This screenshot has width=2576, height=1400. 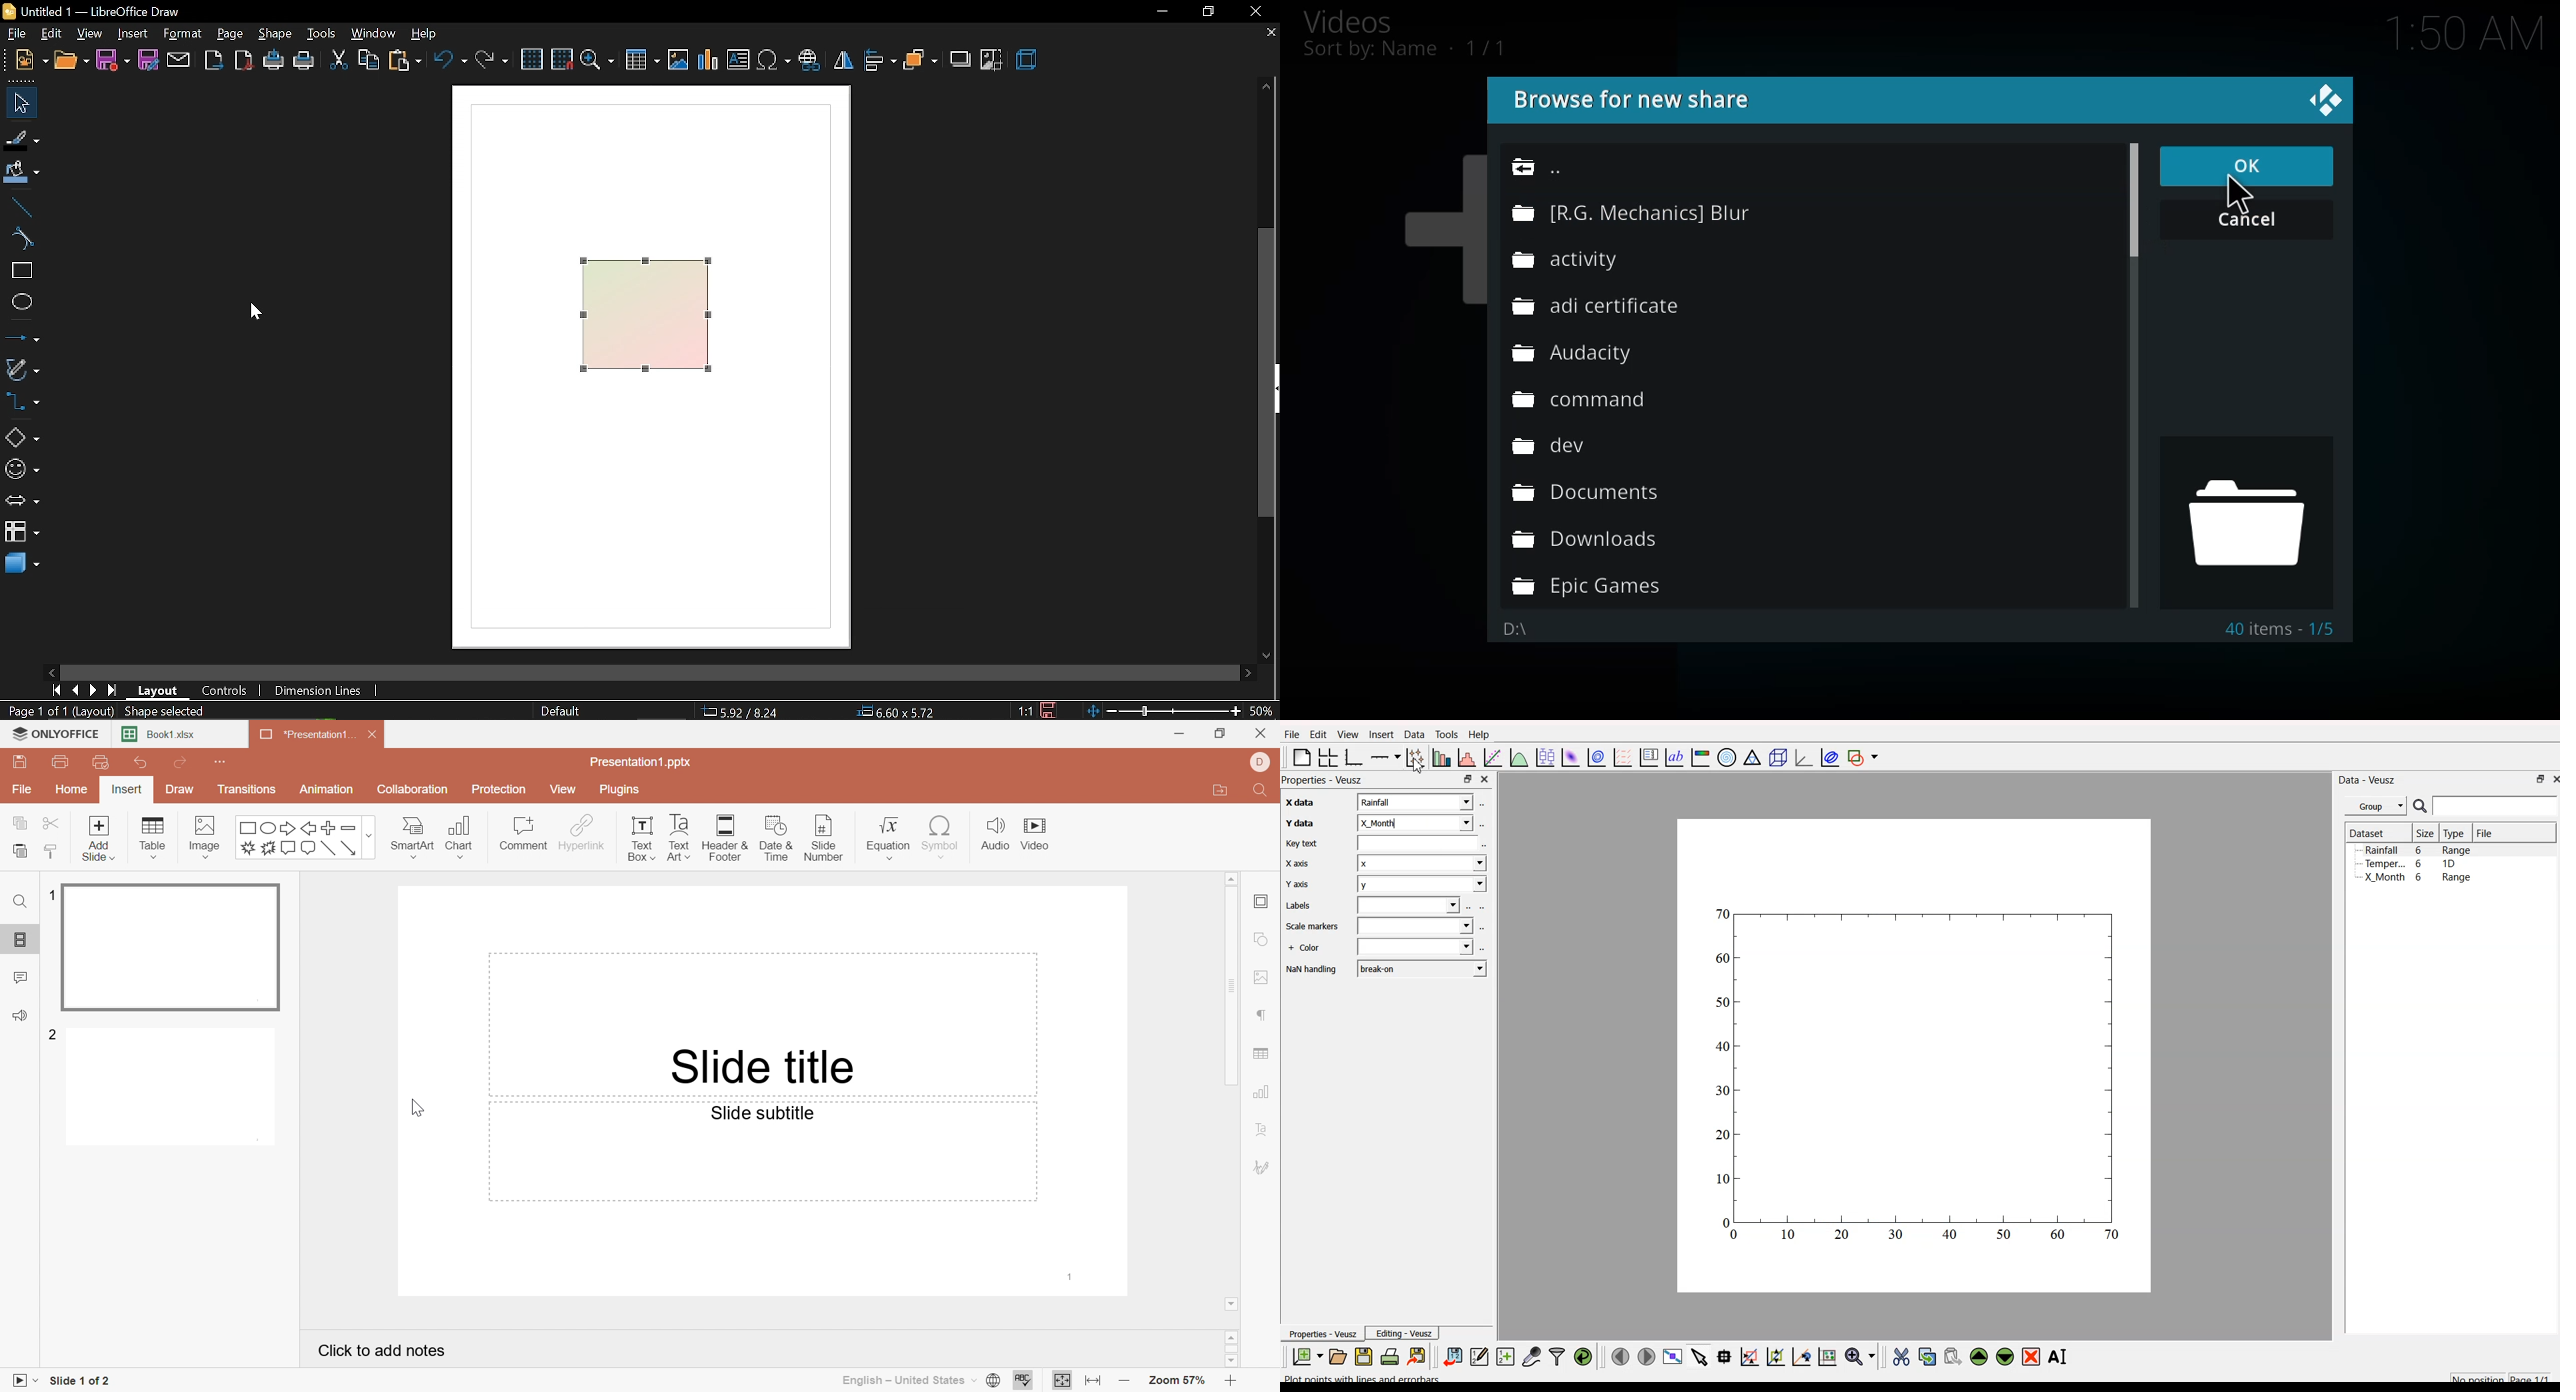 What do you see at coordinates (160, 689) in the screenshot?
I see `layout` at bounding box center [160, 689].